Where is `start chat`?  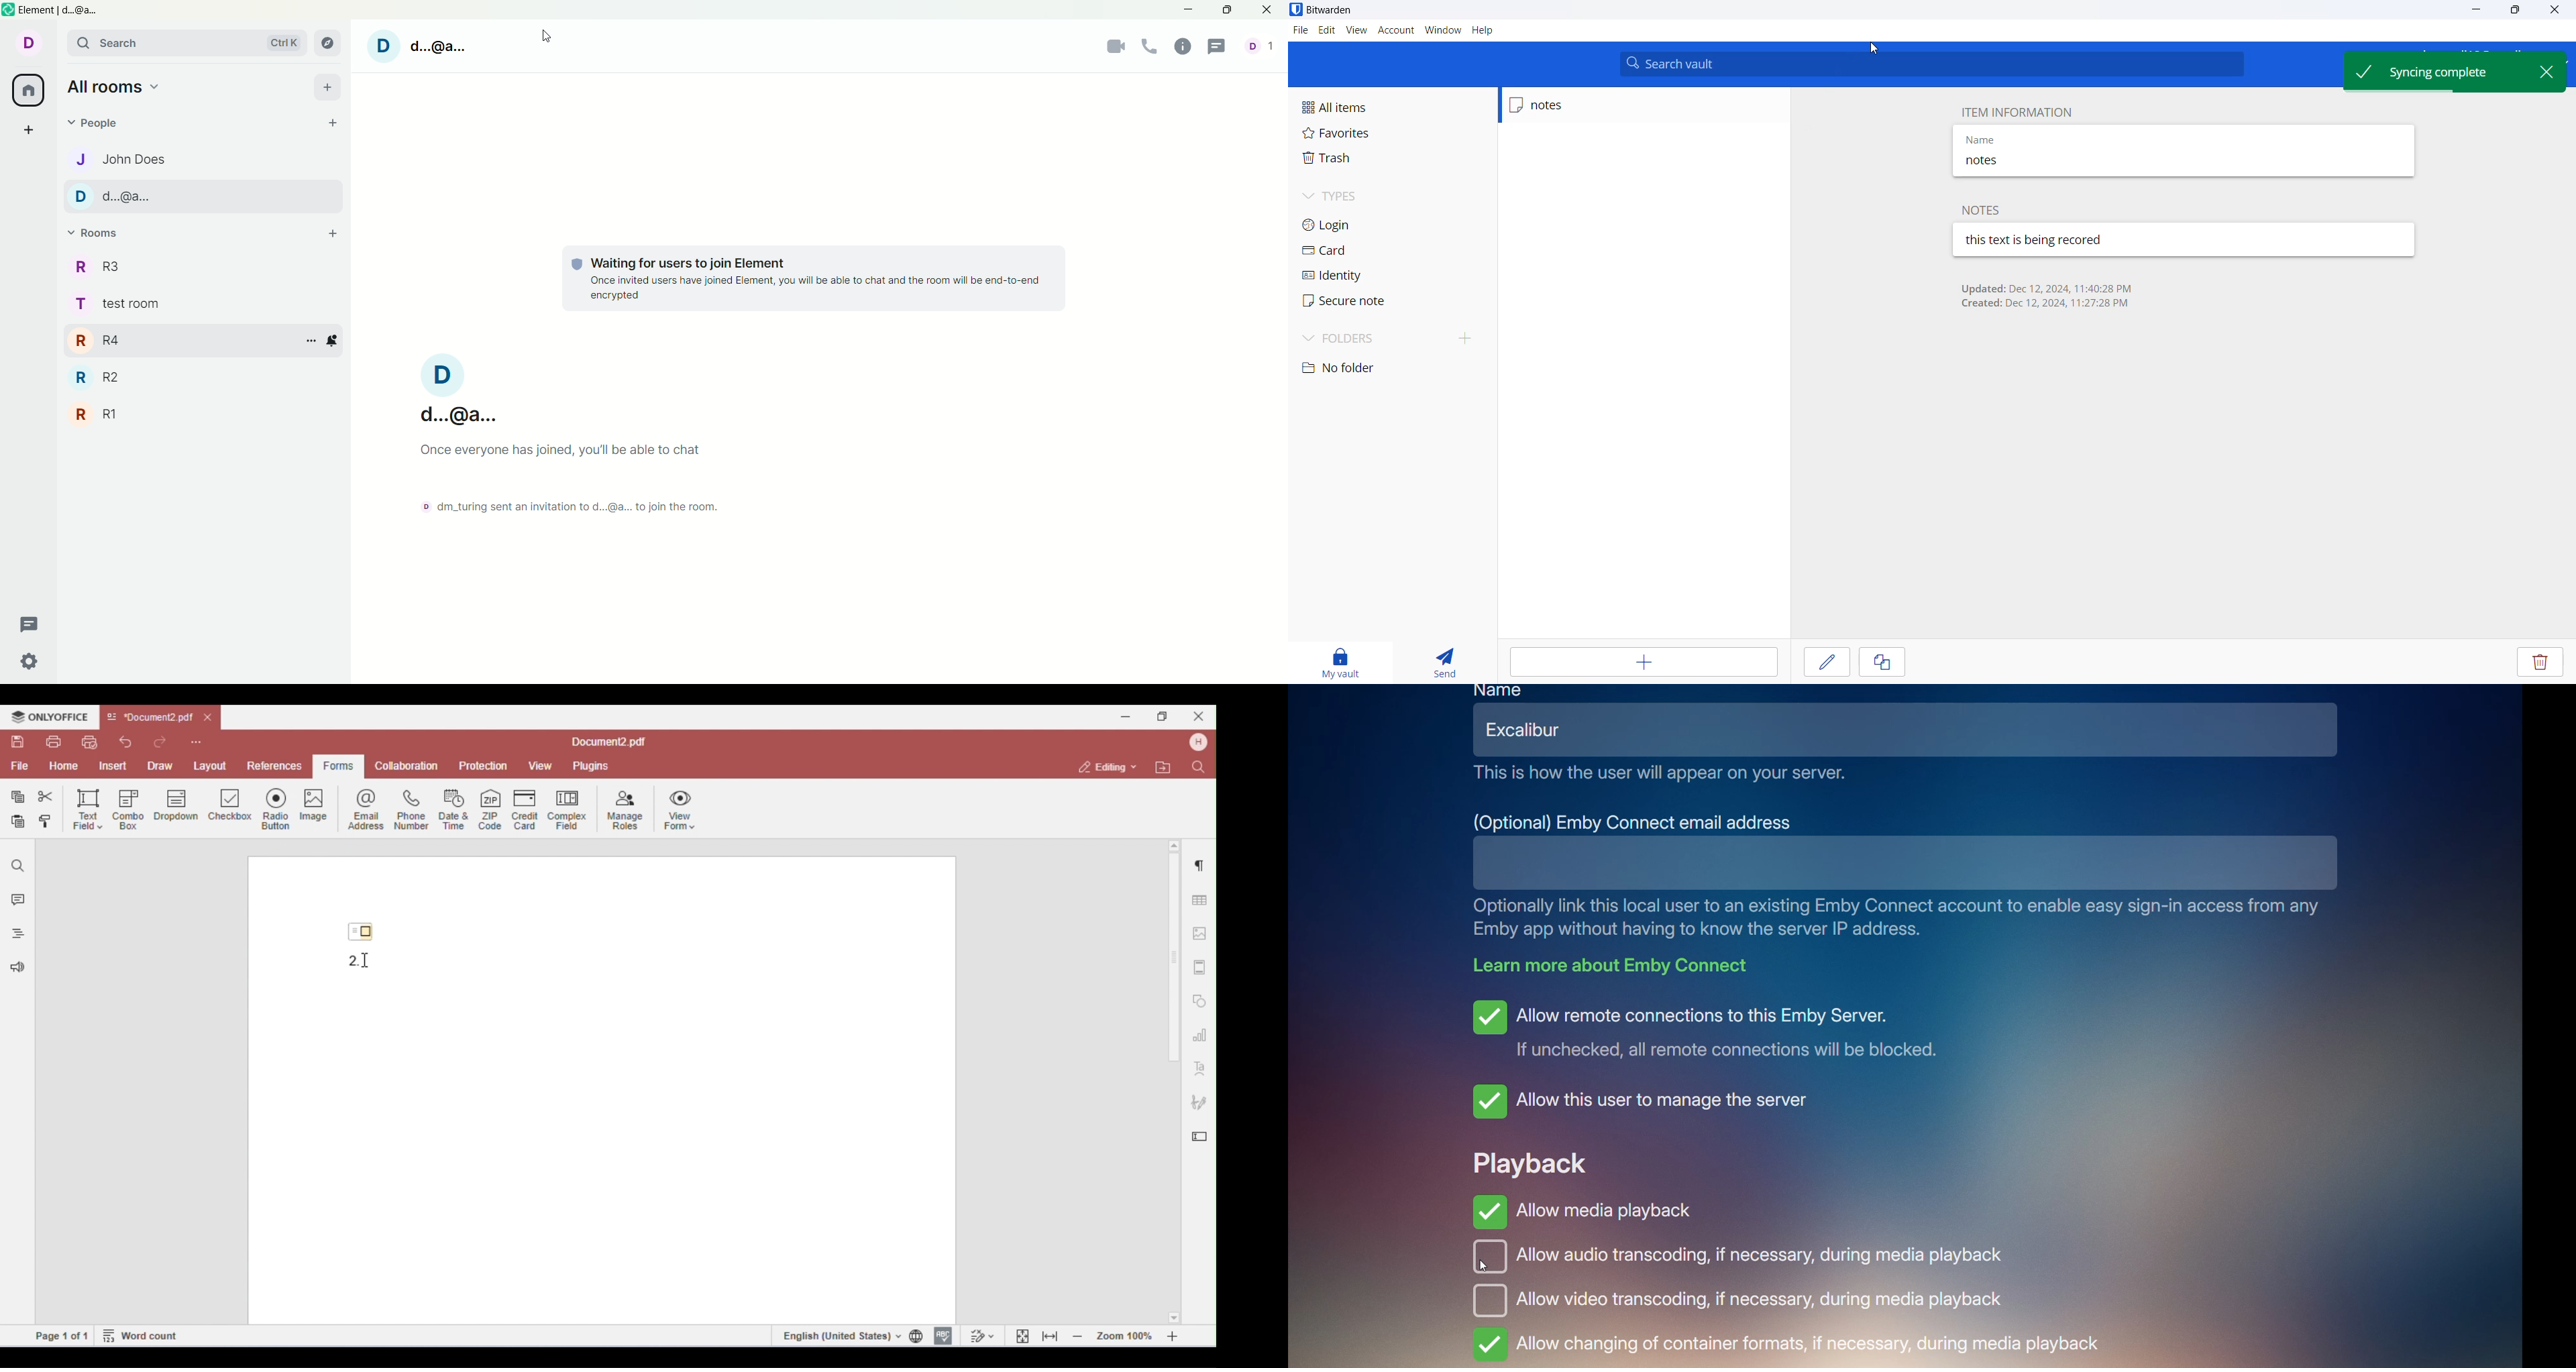 start chat is located at coordinates (332, 123).